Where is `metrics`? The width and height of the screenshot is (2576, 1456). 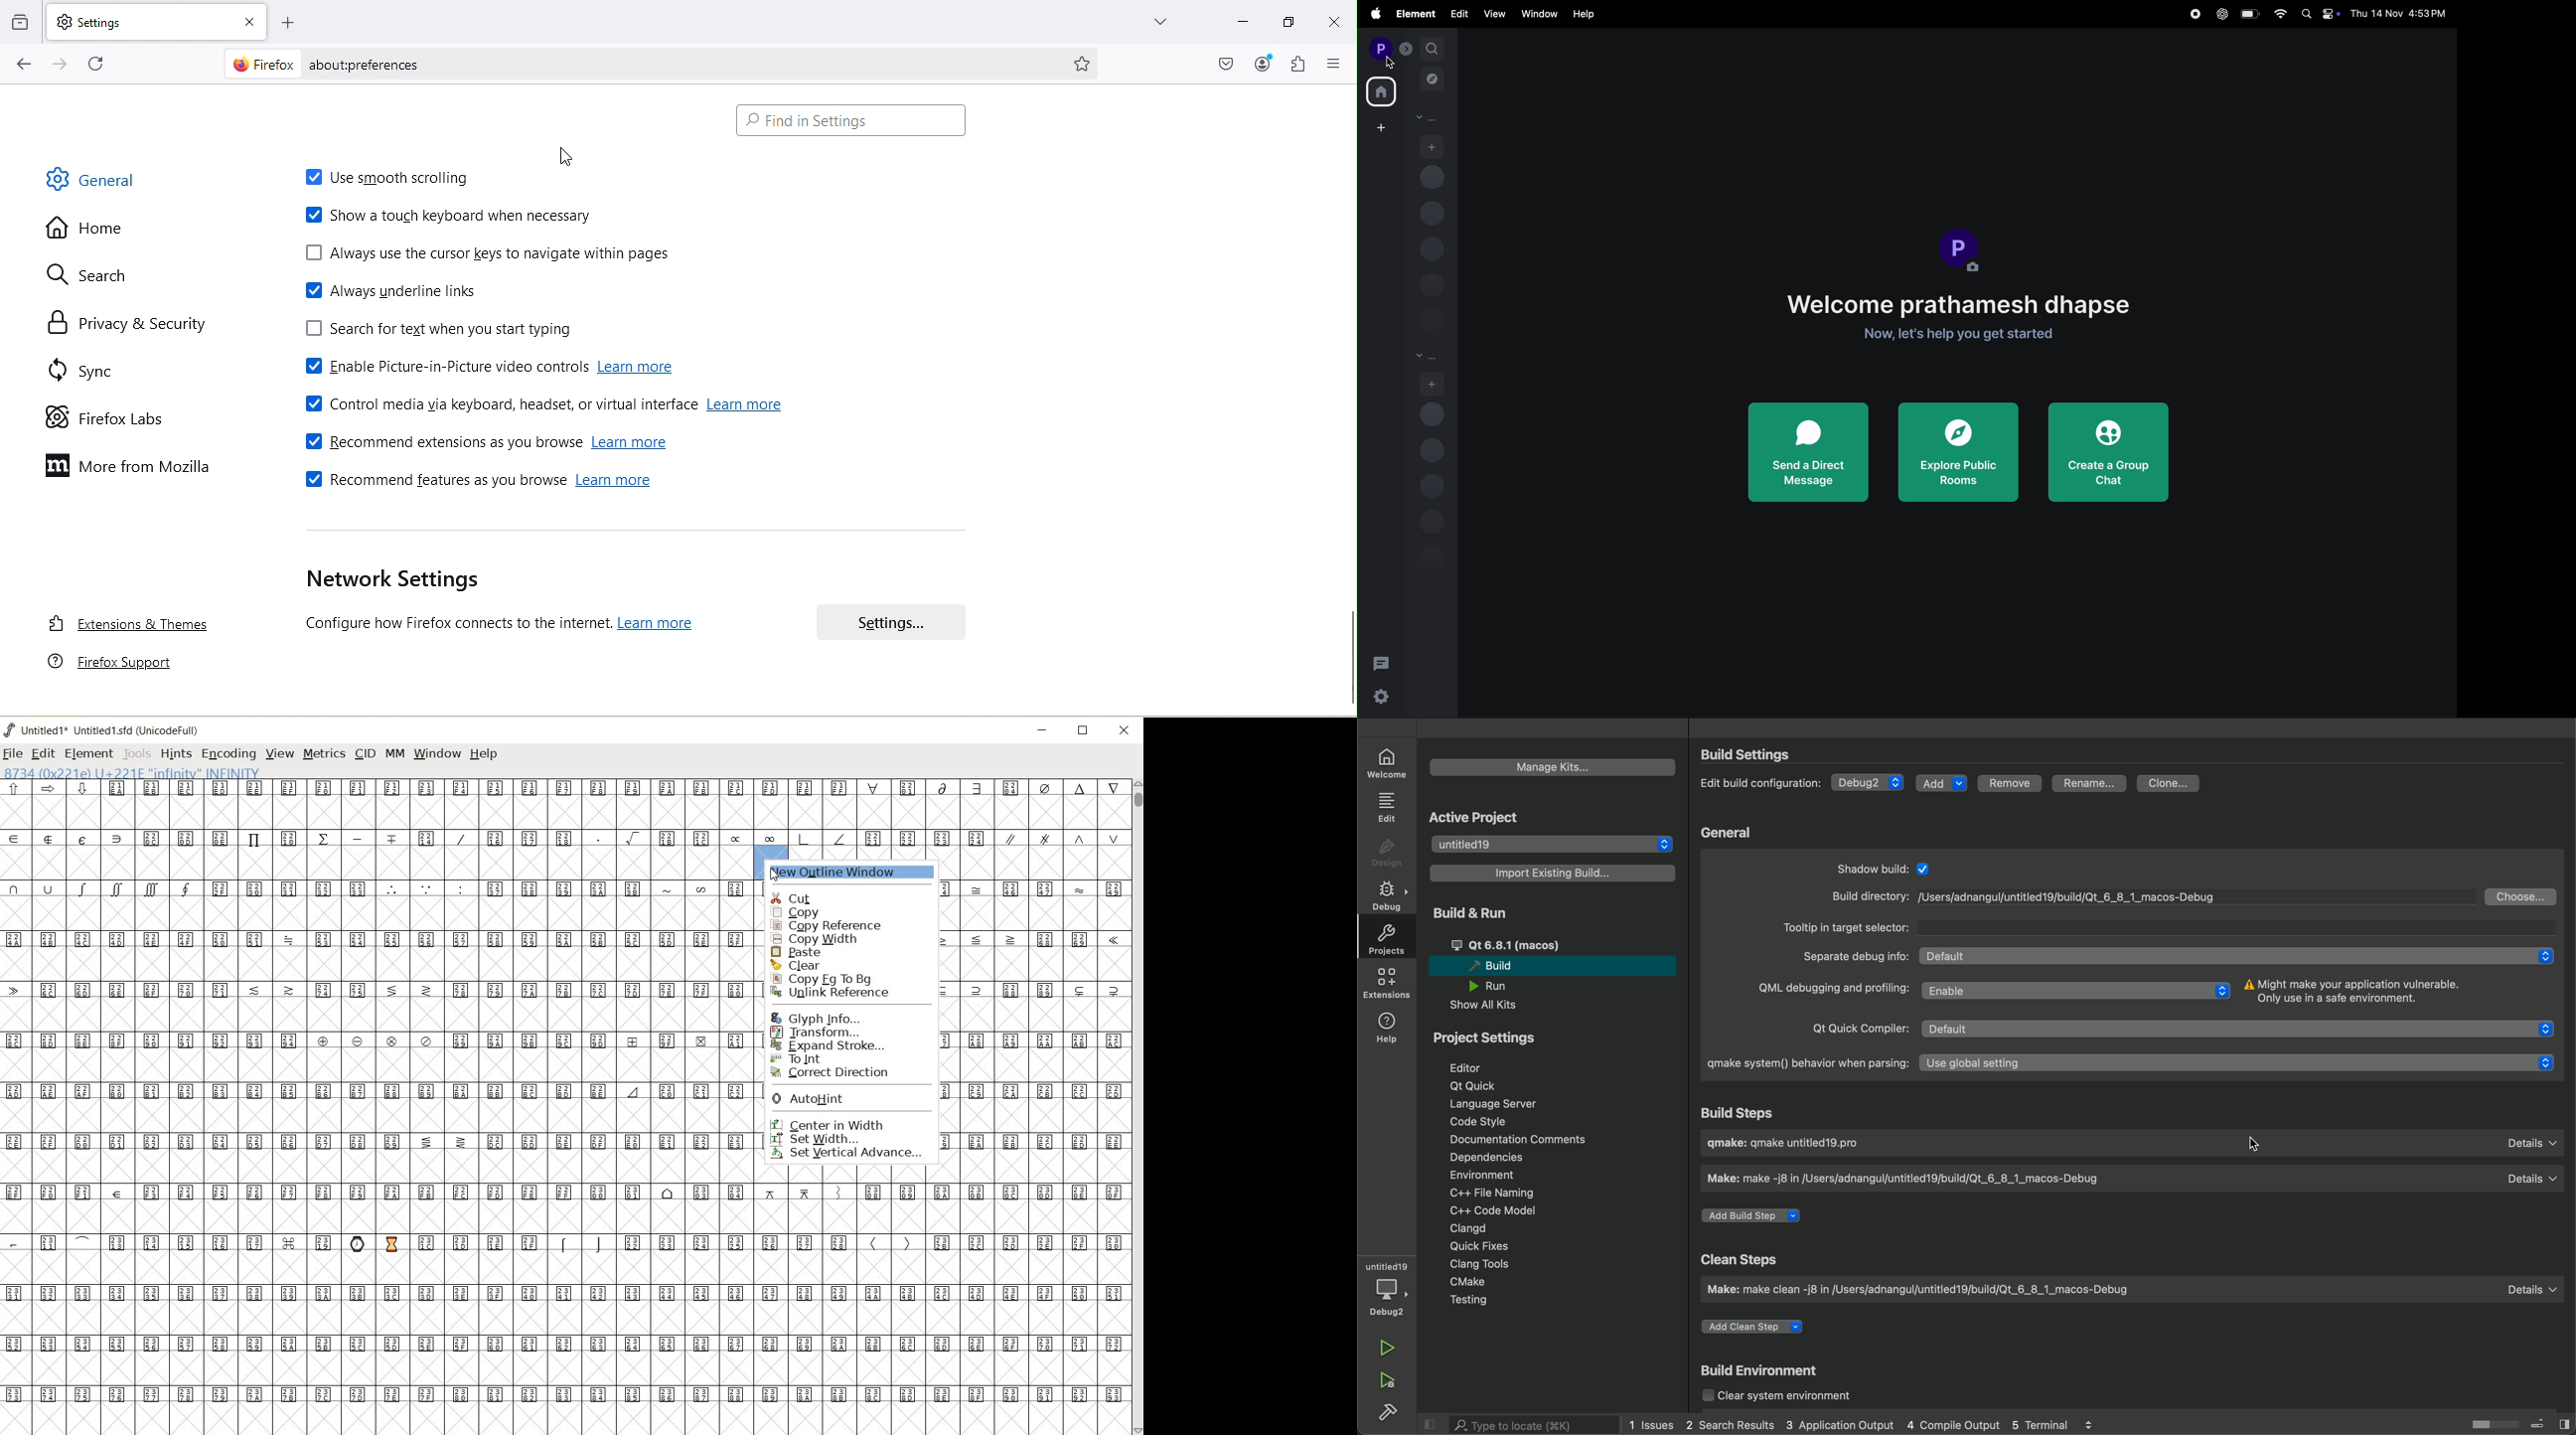 metrics is located at coordinates (326, 753).